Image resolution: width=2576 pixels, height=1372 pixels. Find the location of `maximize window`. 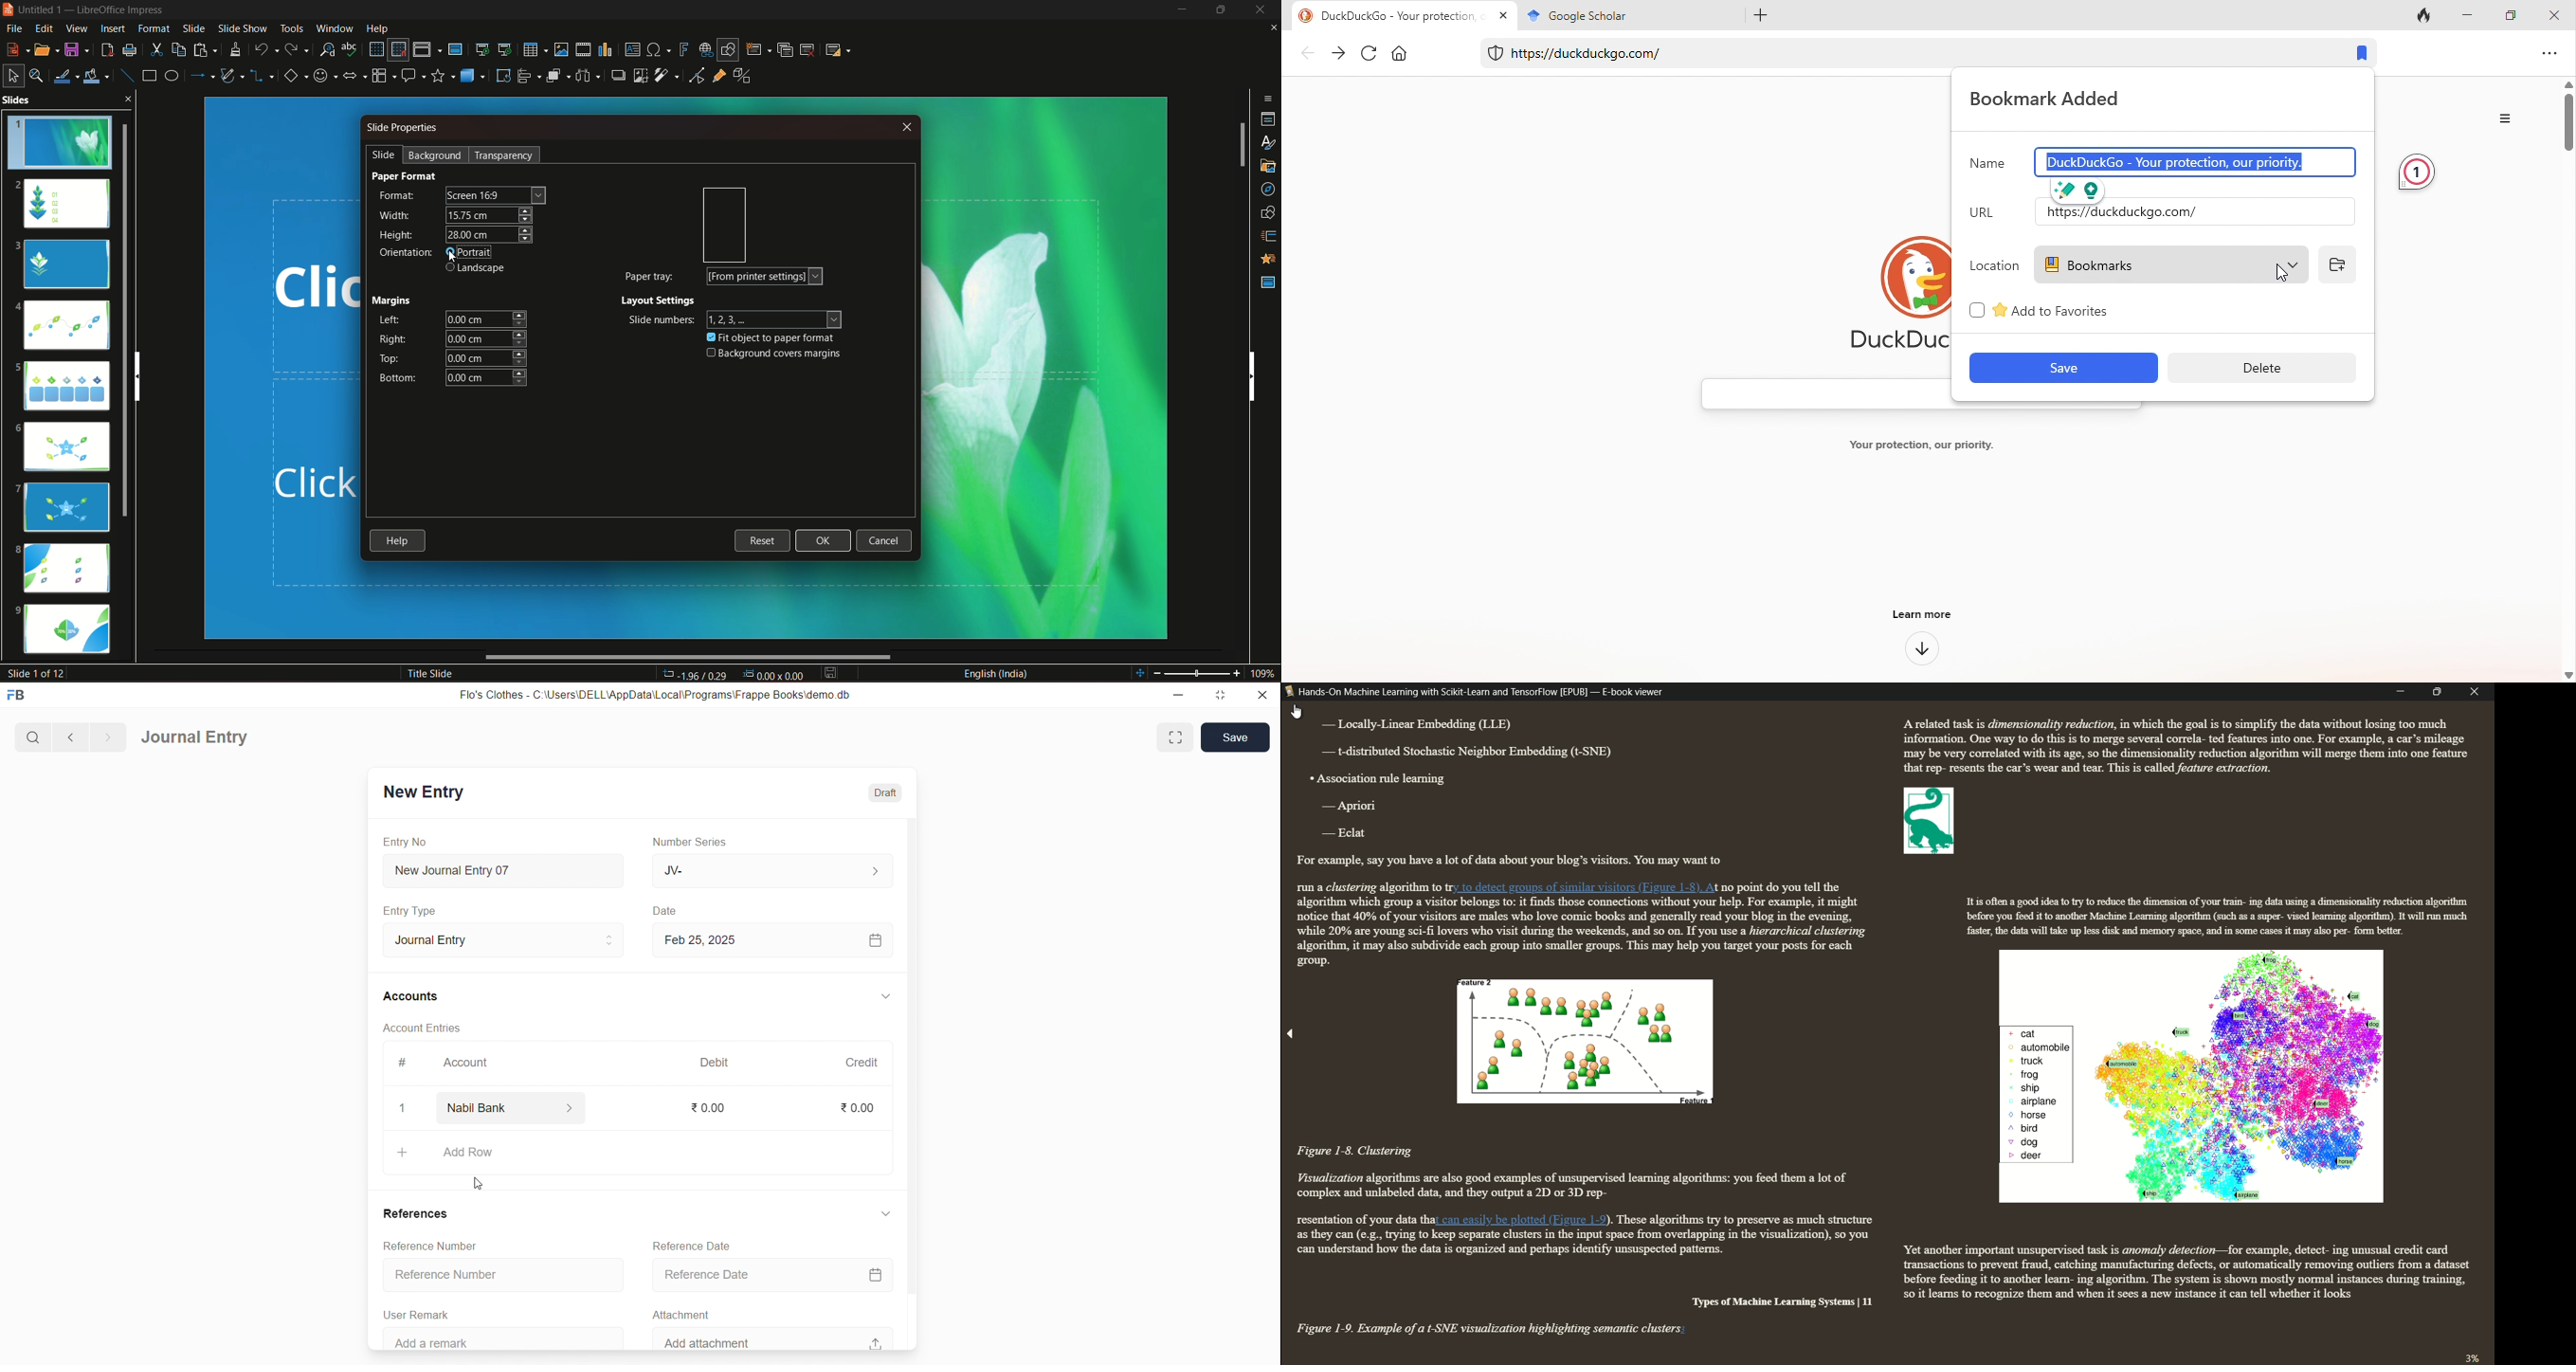

maximize window is located at coordinates (1177, 737).